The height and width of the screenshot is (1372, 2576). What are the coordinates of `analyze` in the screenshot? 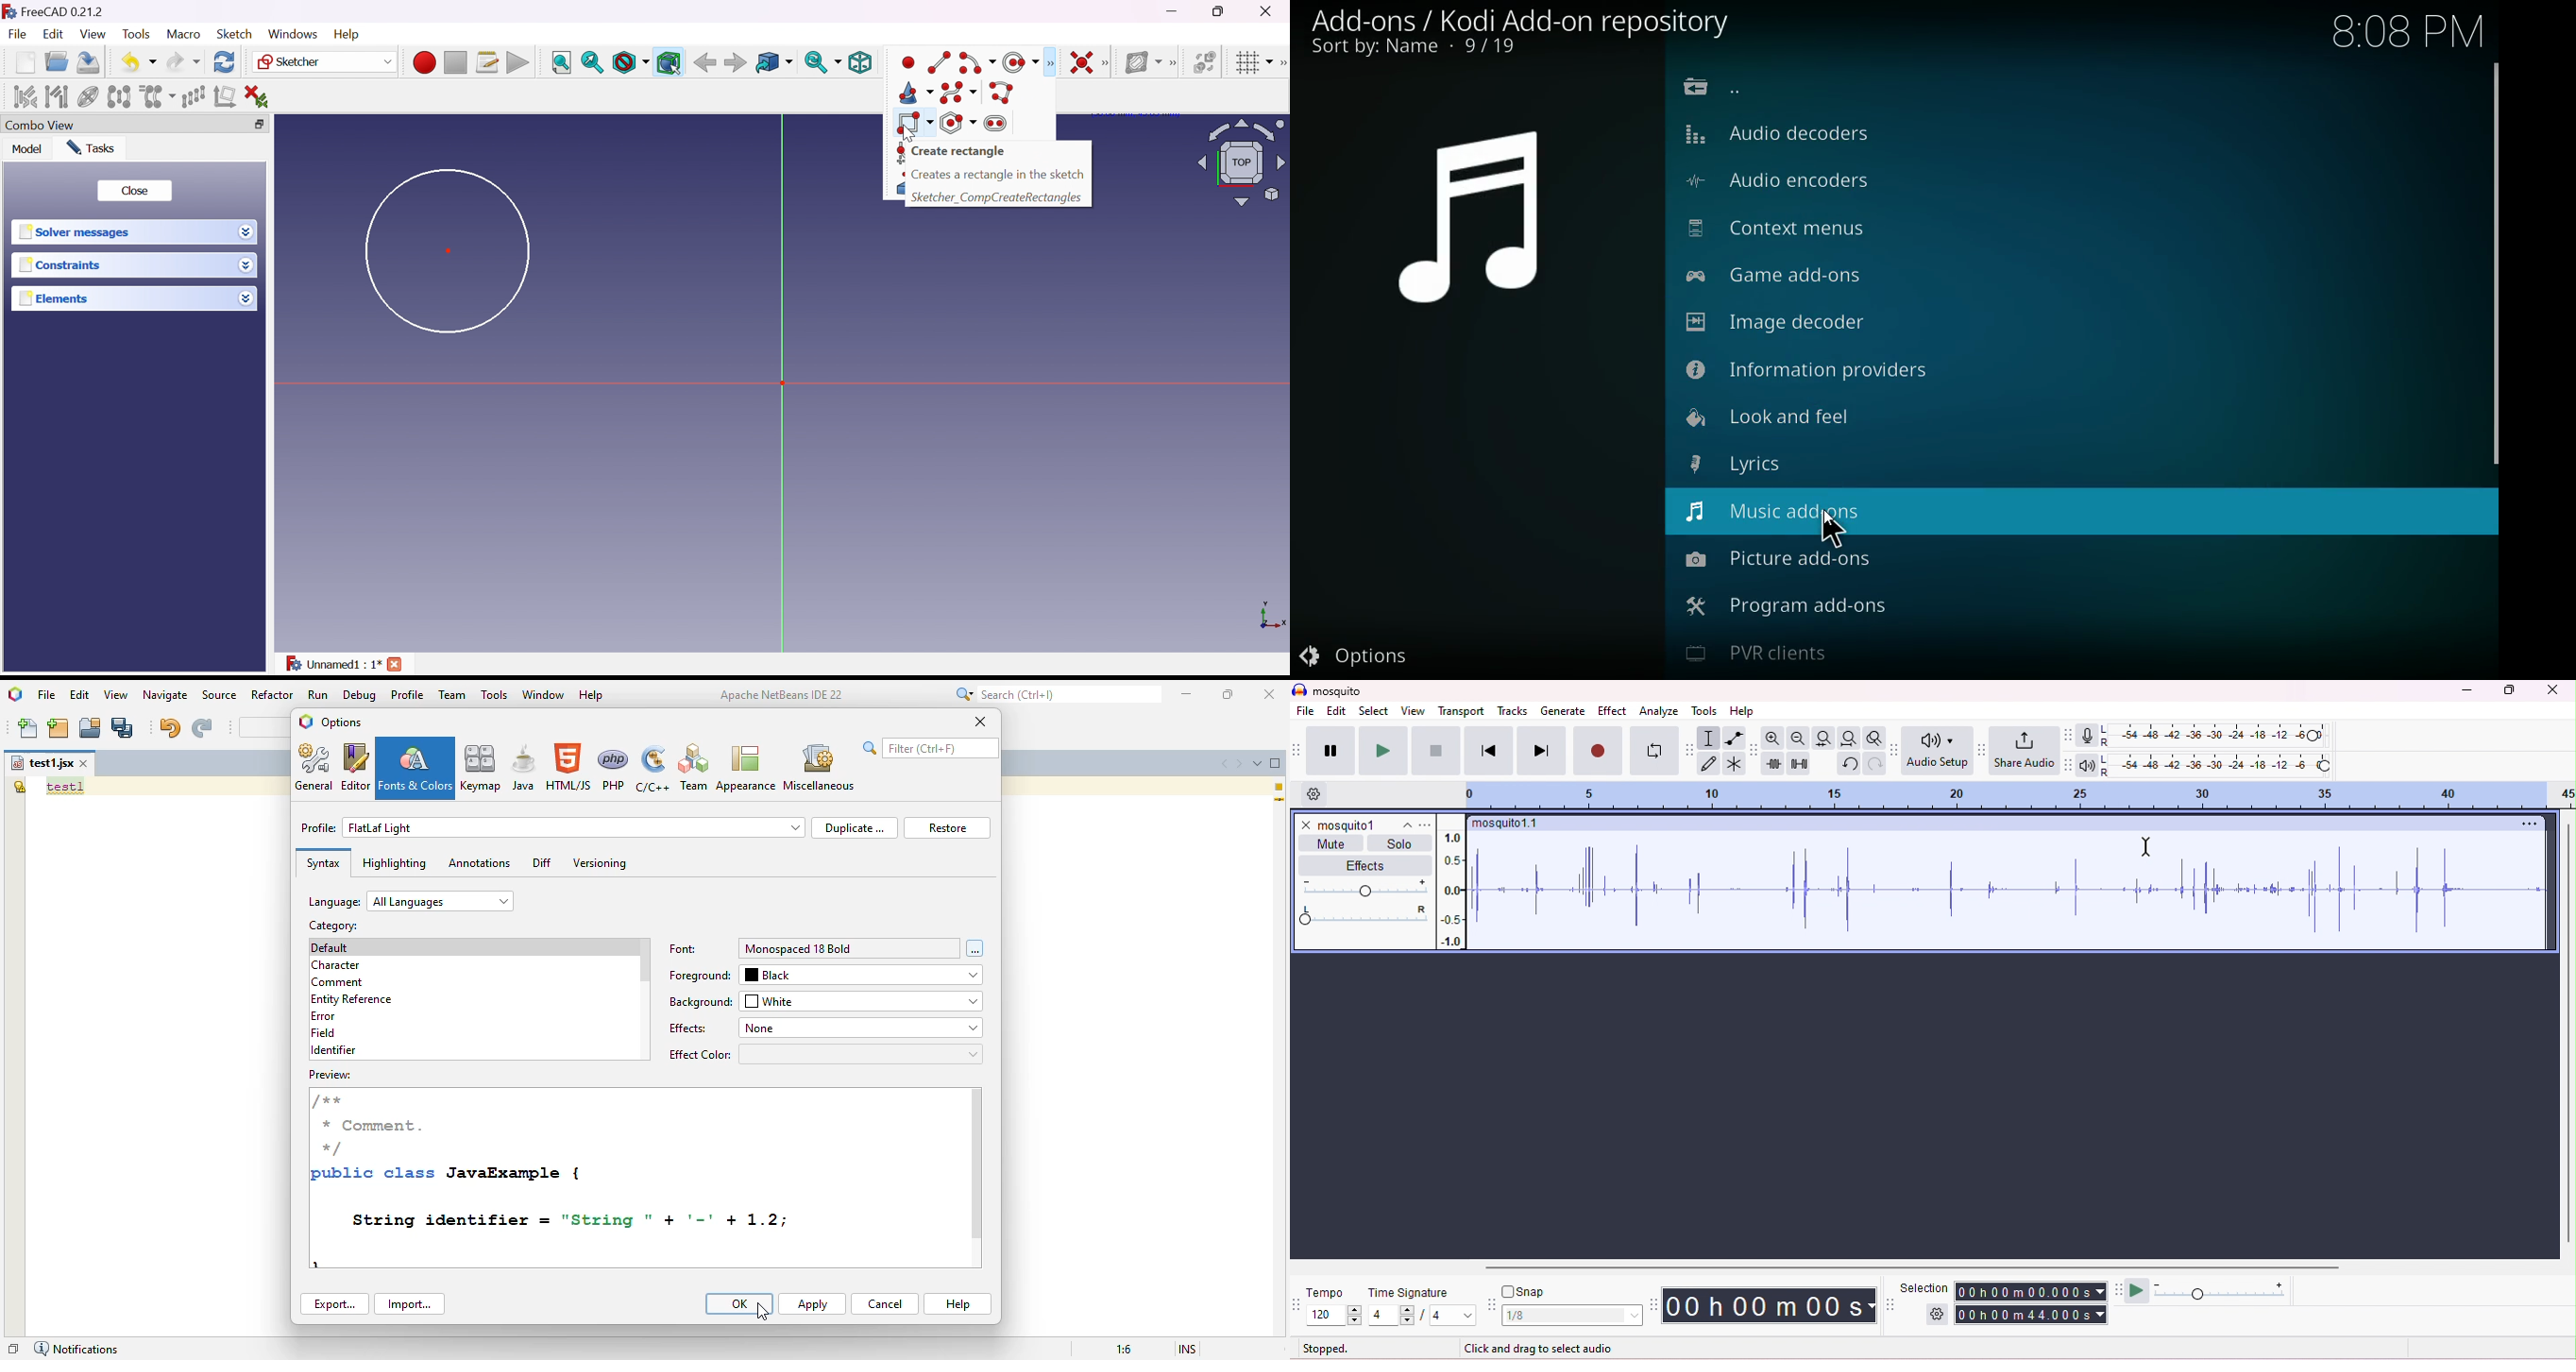 It's located at (1661, 712).